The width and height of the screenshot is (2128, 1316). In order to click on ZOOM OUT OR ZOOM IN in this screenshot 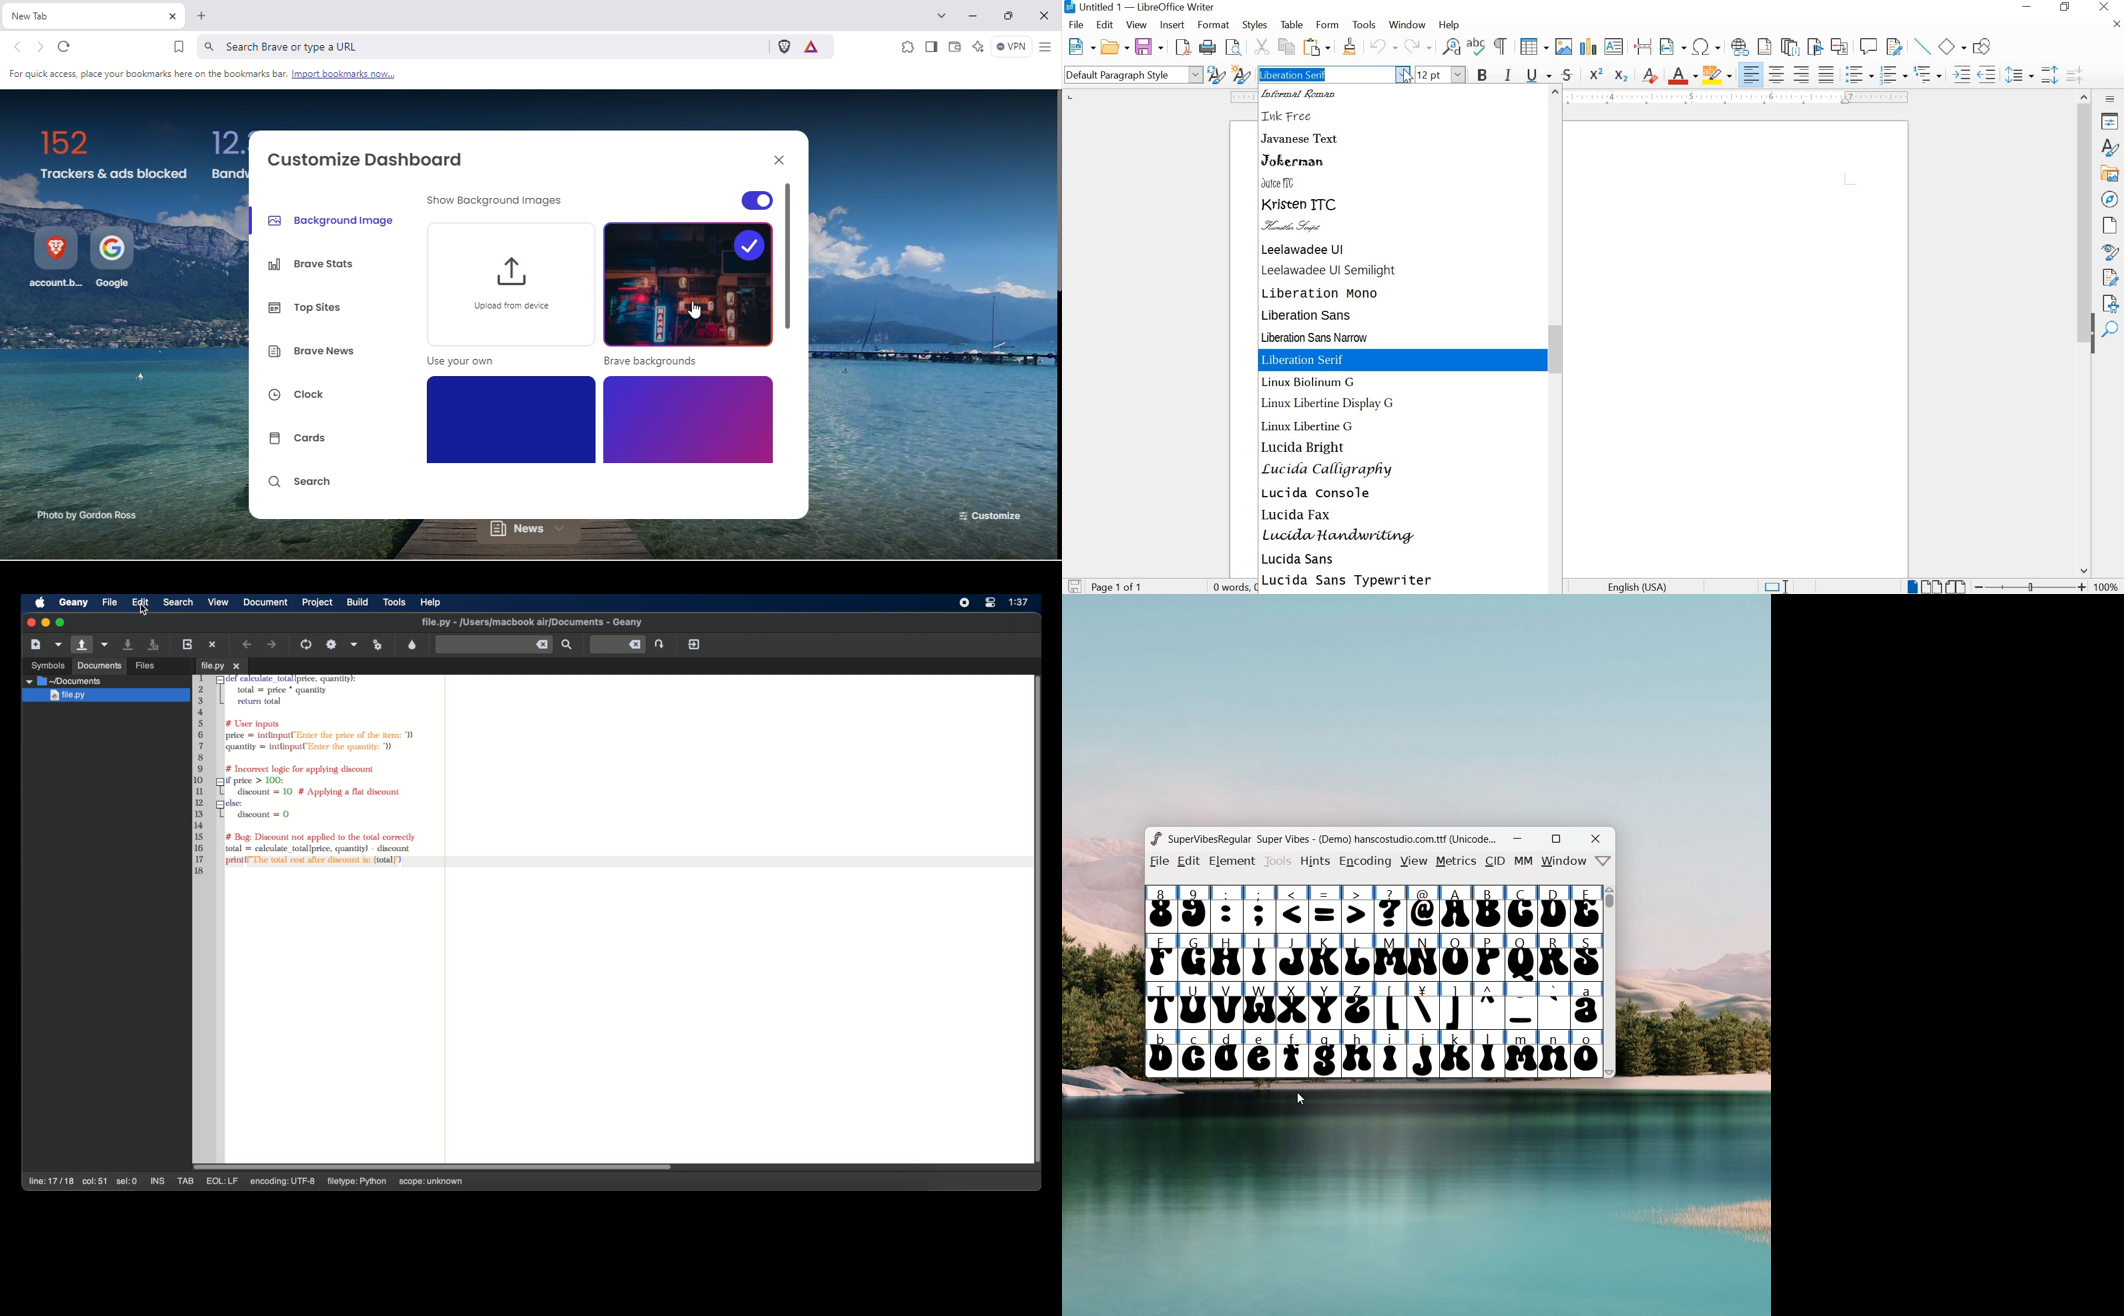, I will do `click(2031, 586)`.